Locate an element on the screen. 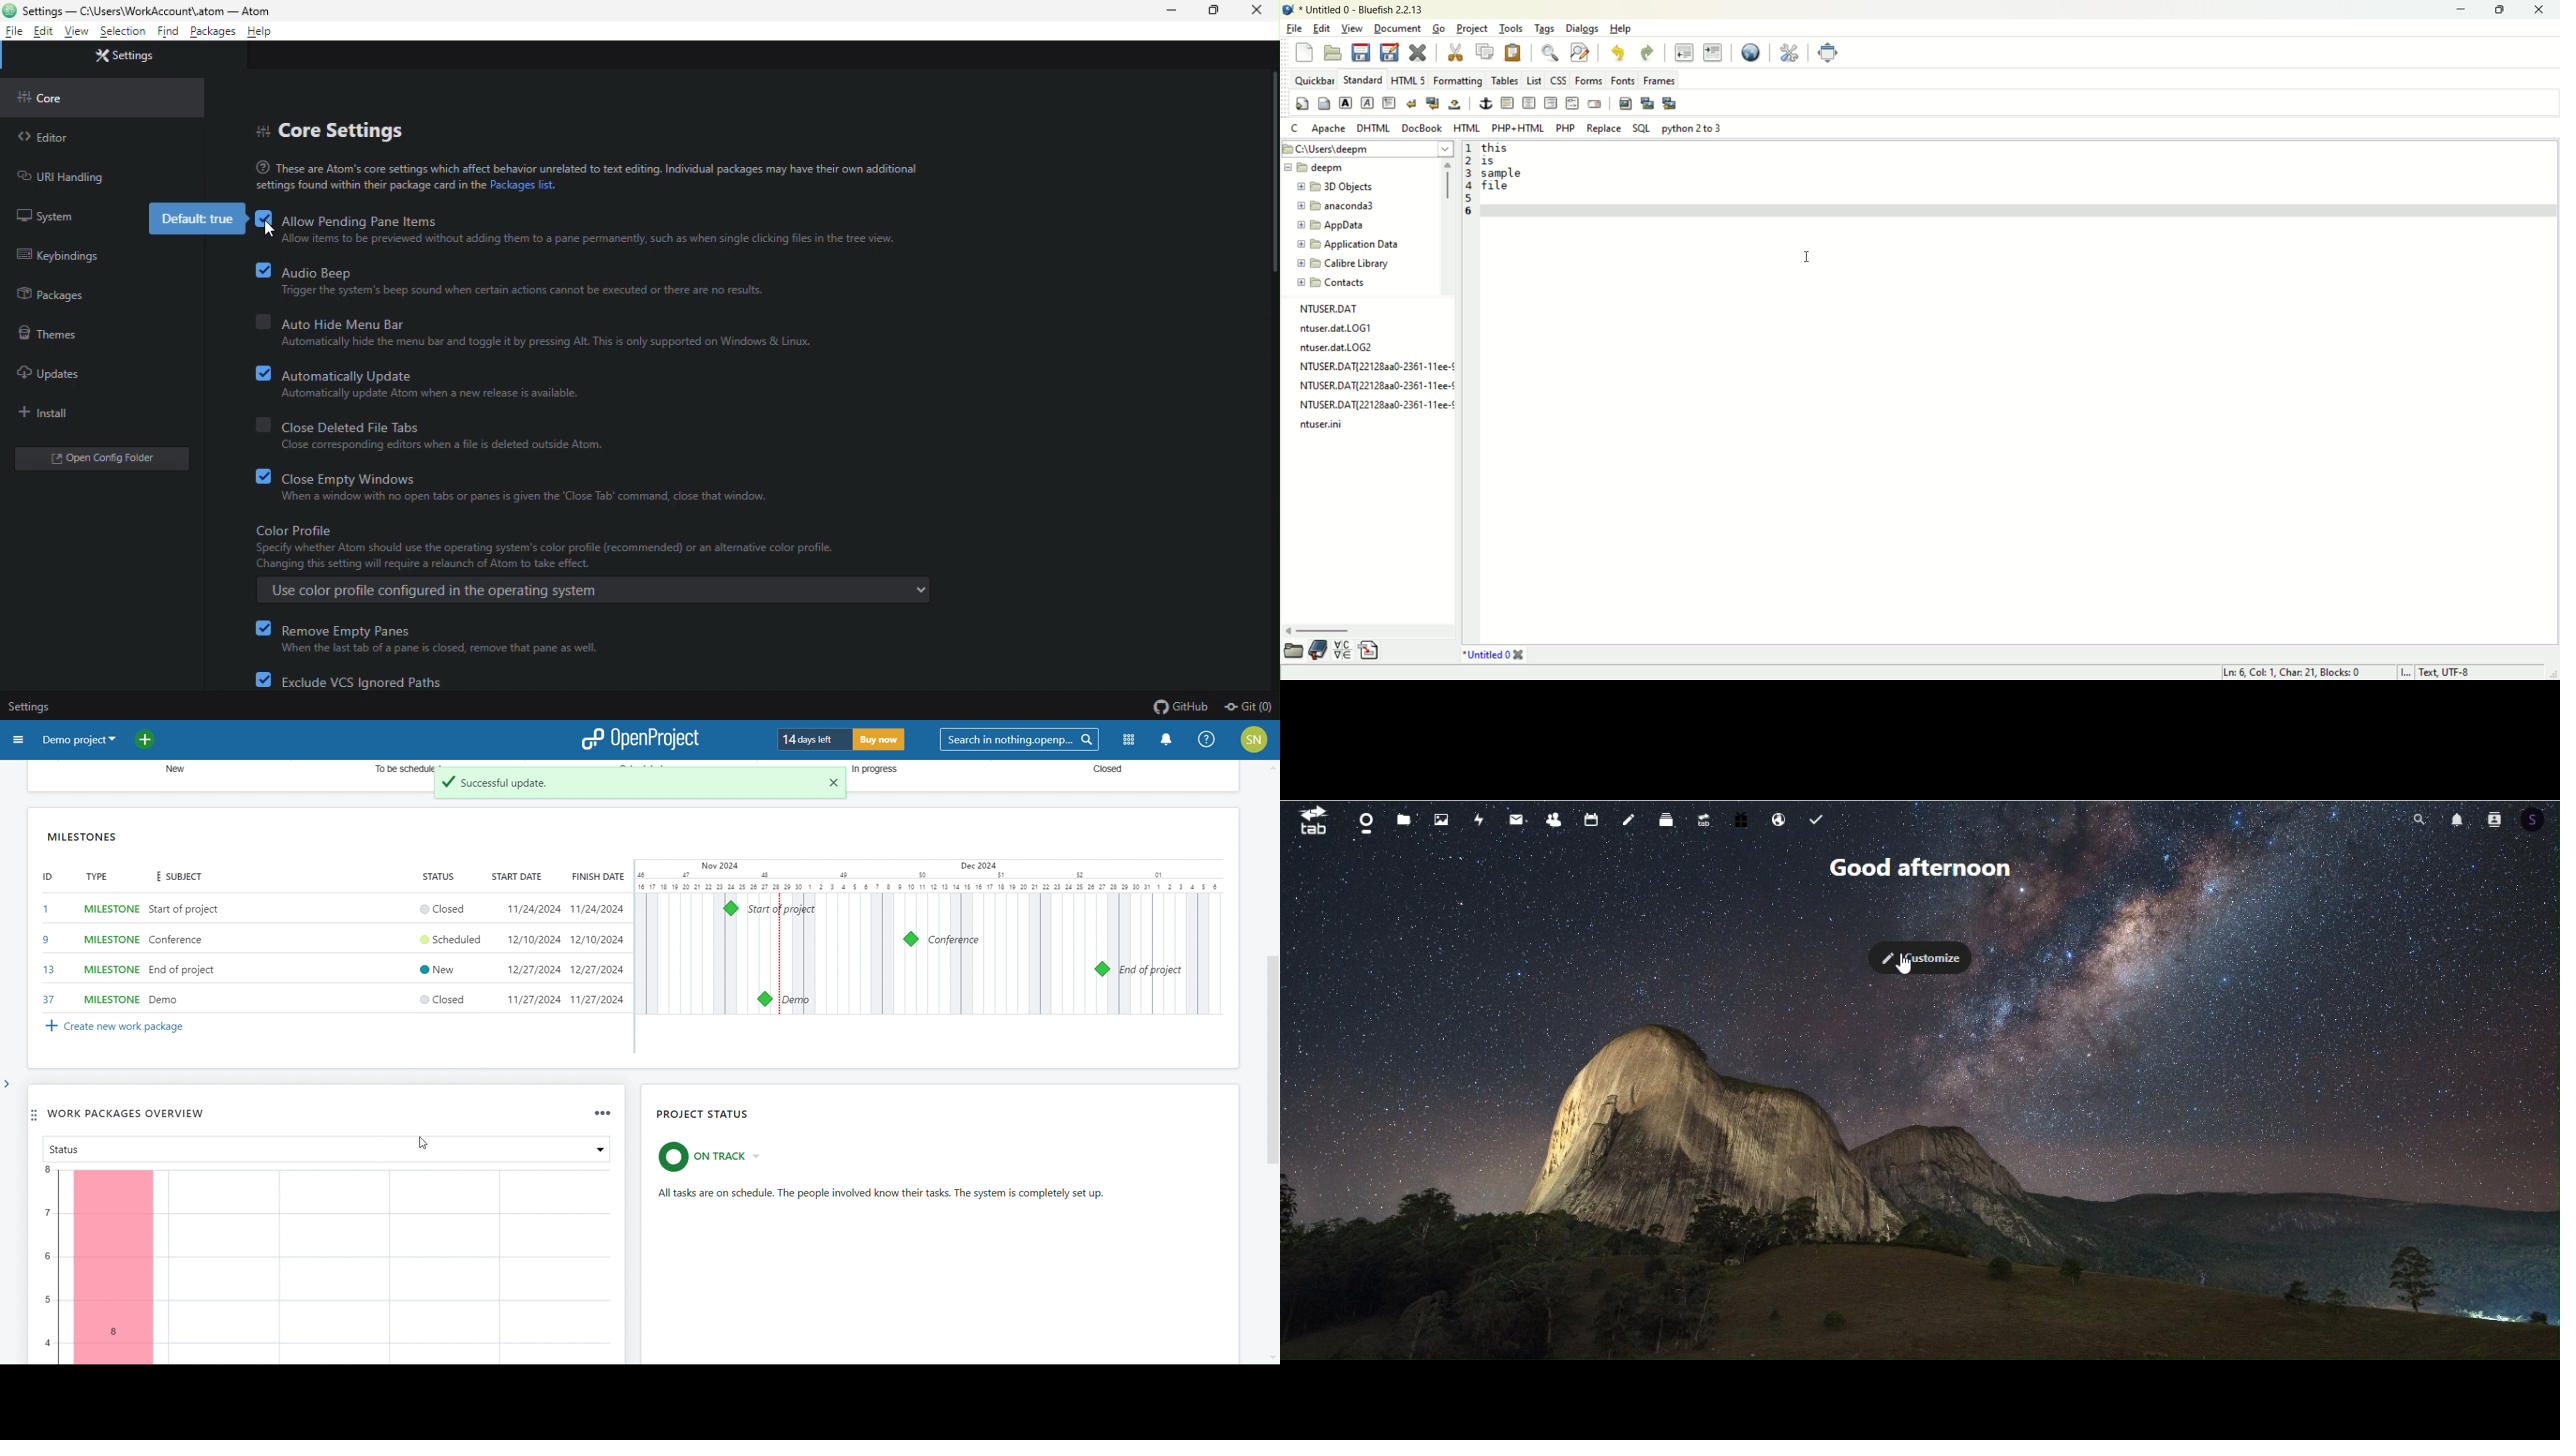 Image resolution: width=2576 pixels, height=1456 pixels. notification center is located at coordinates (1165, 740).